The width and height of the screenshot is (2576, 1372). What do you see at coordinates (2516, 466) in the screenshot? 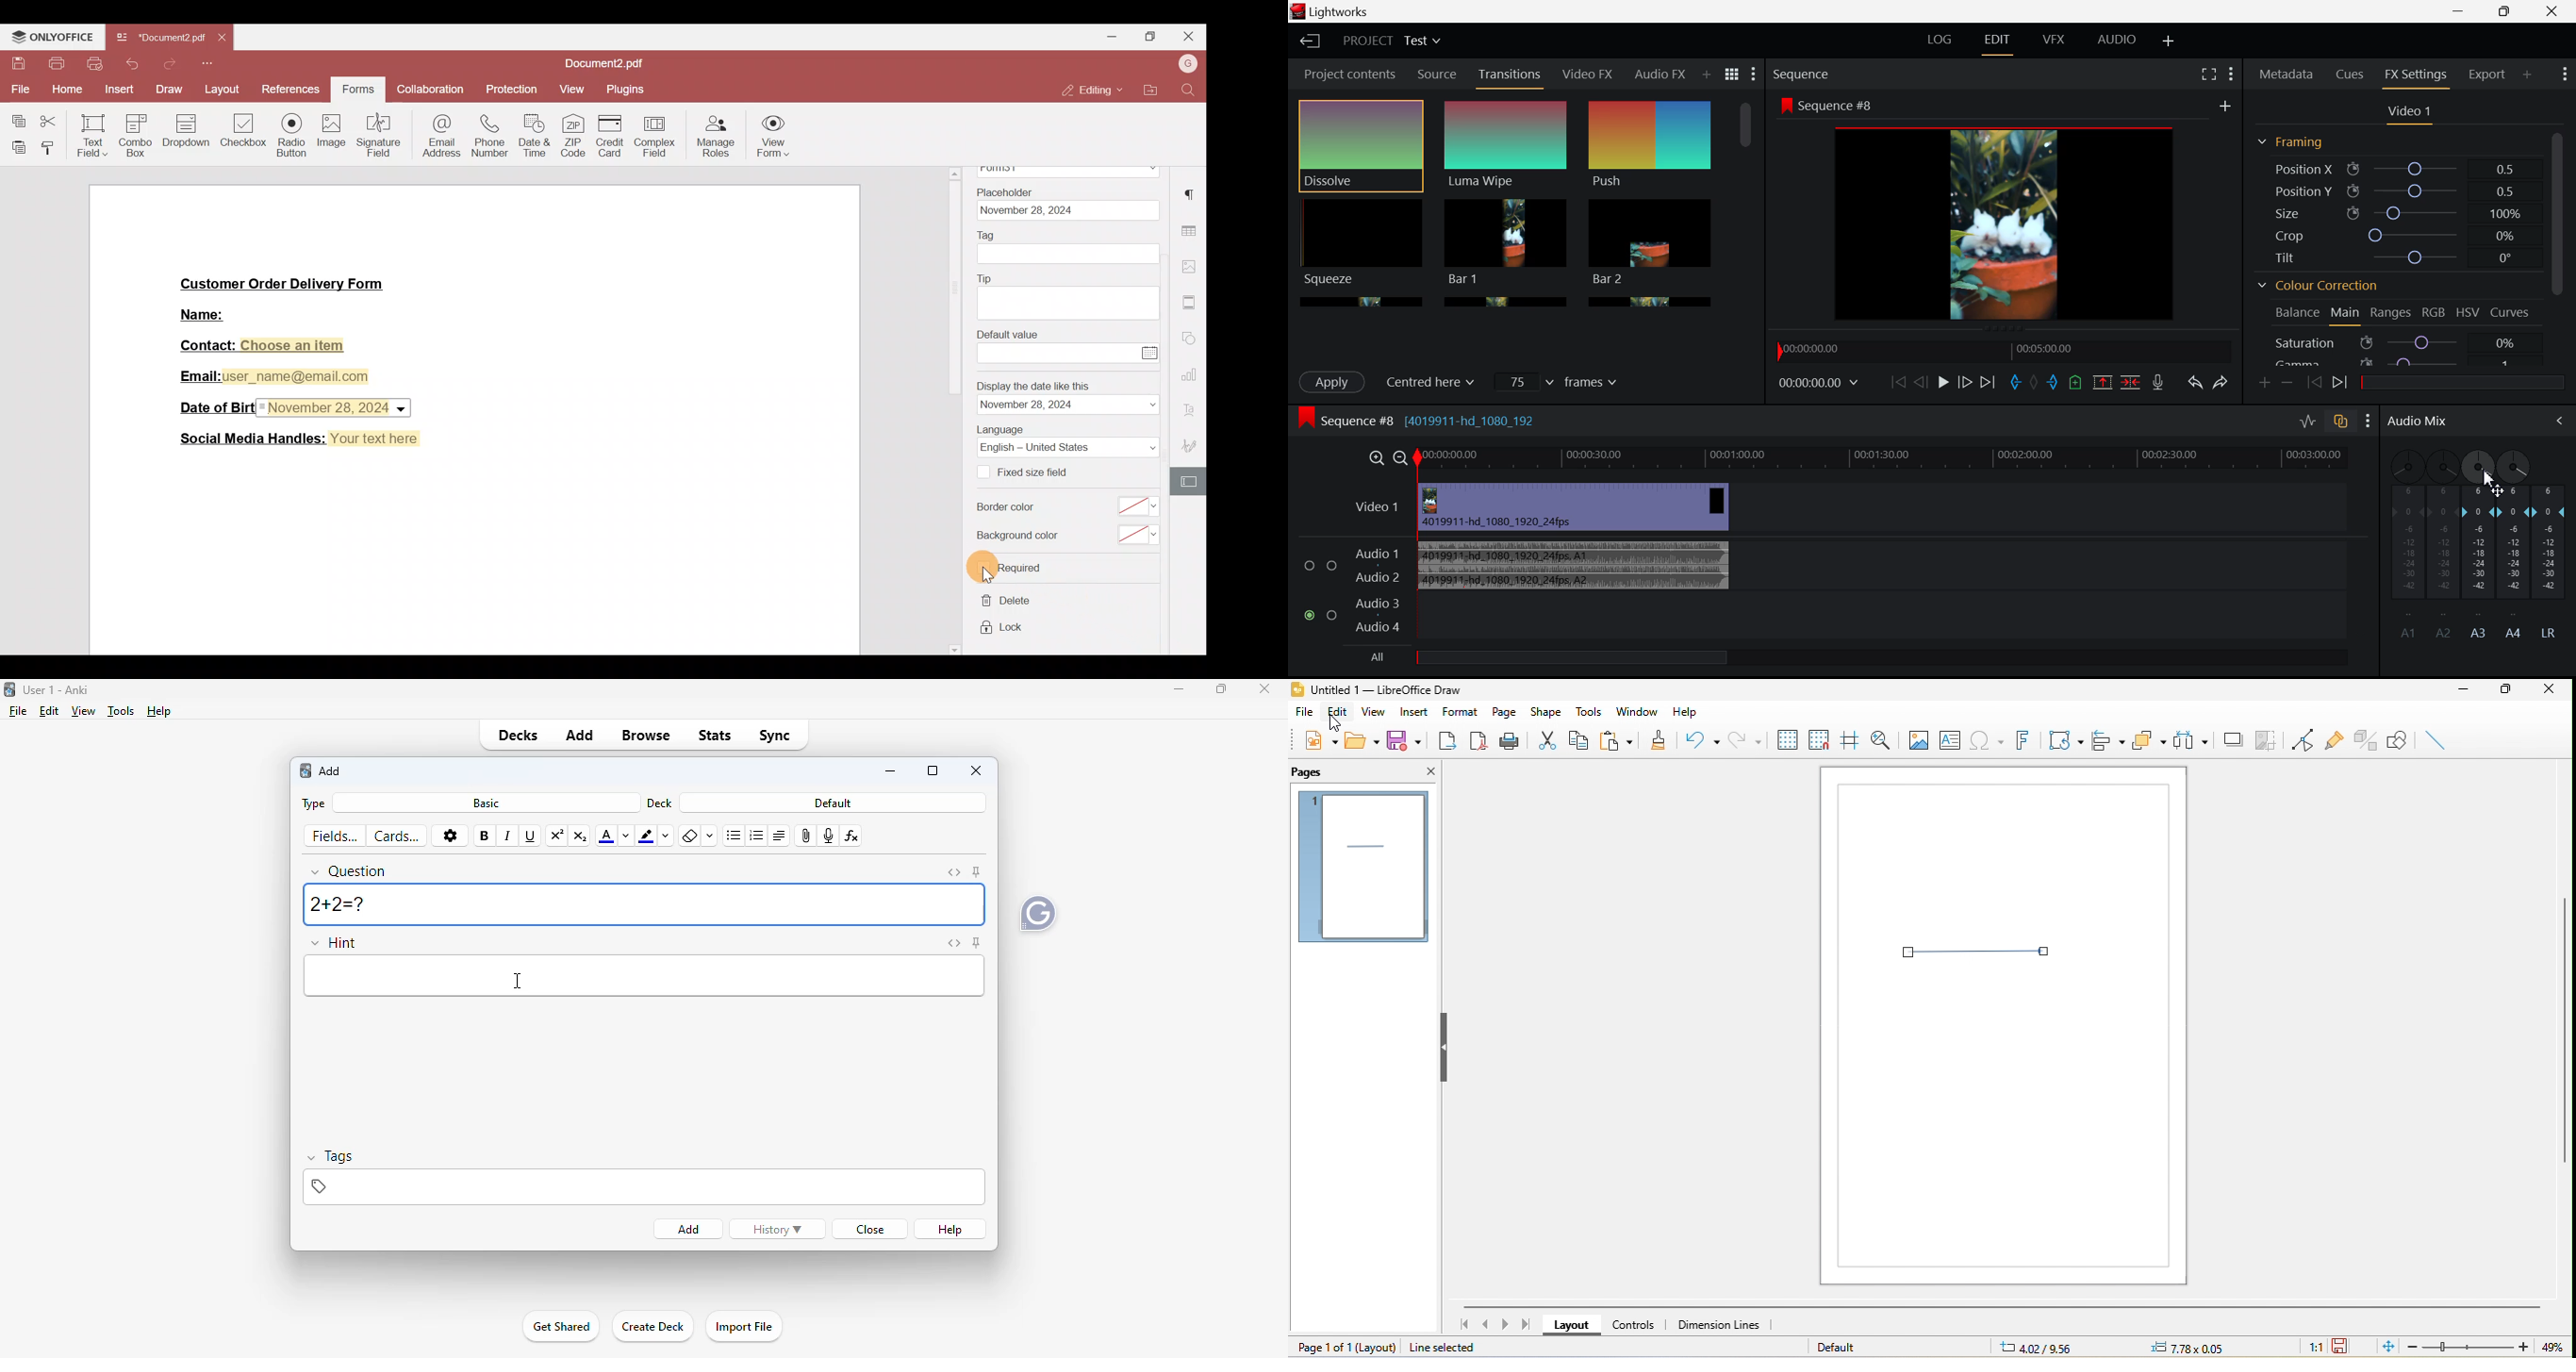
I see `A4 Channel Adjust Pan` at bounding box center [2516, 466].